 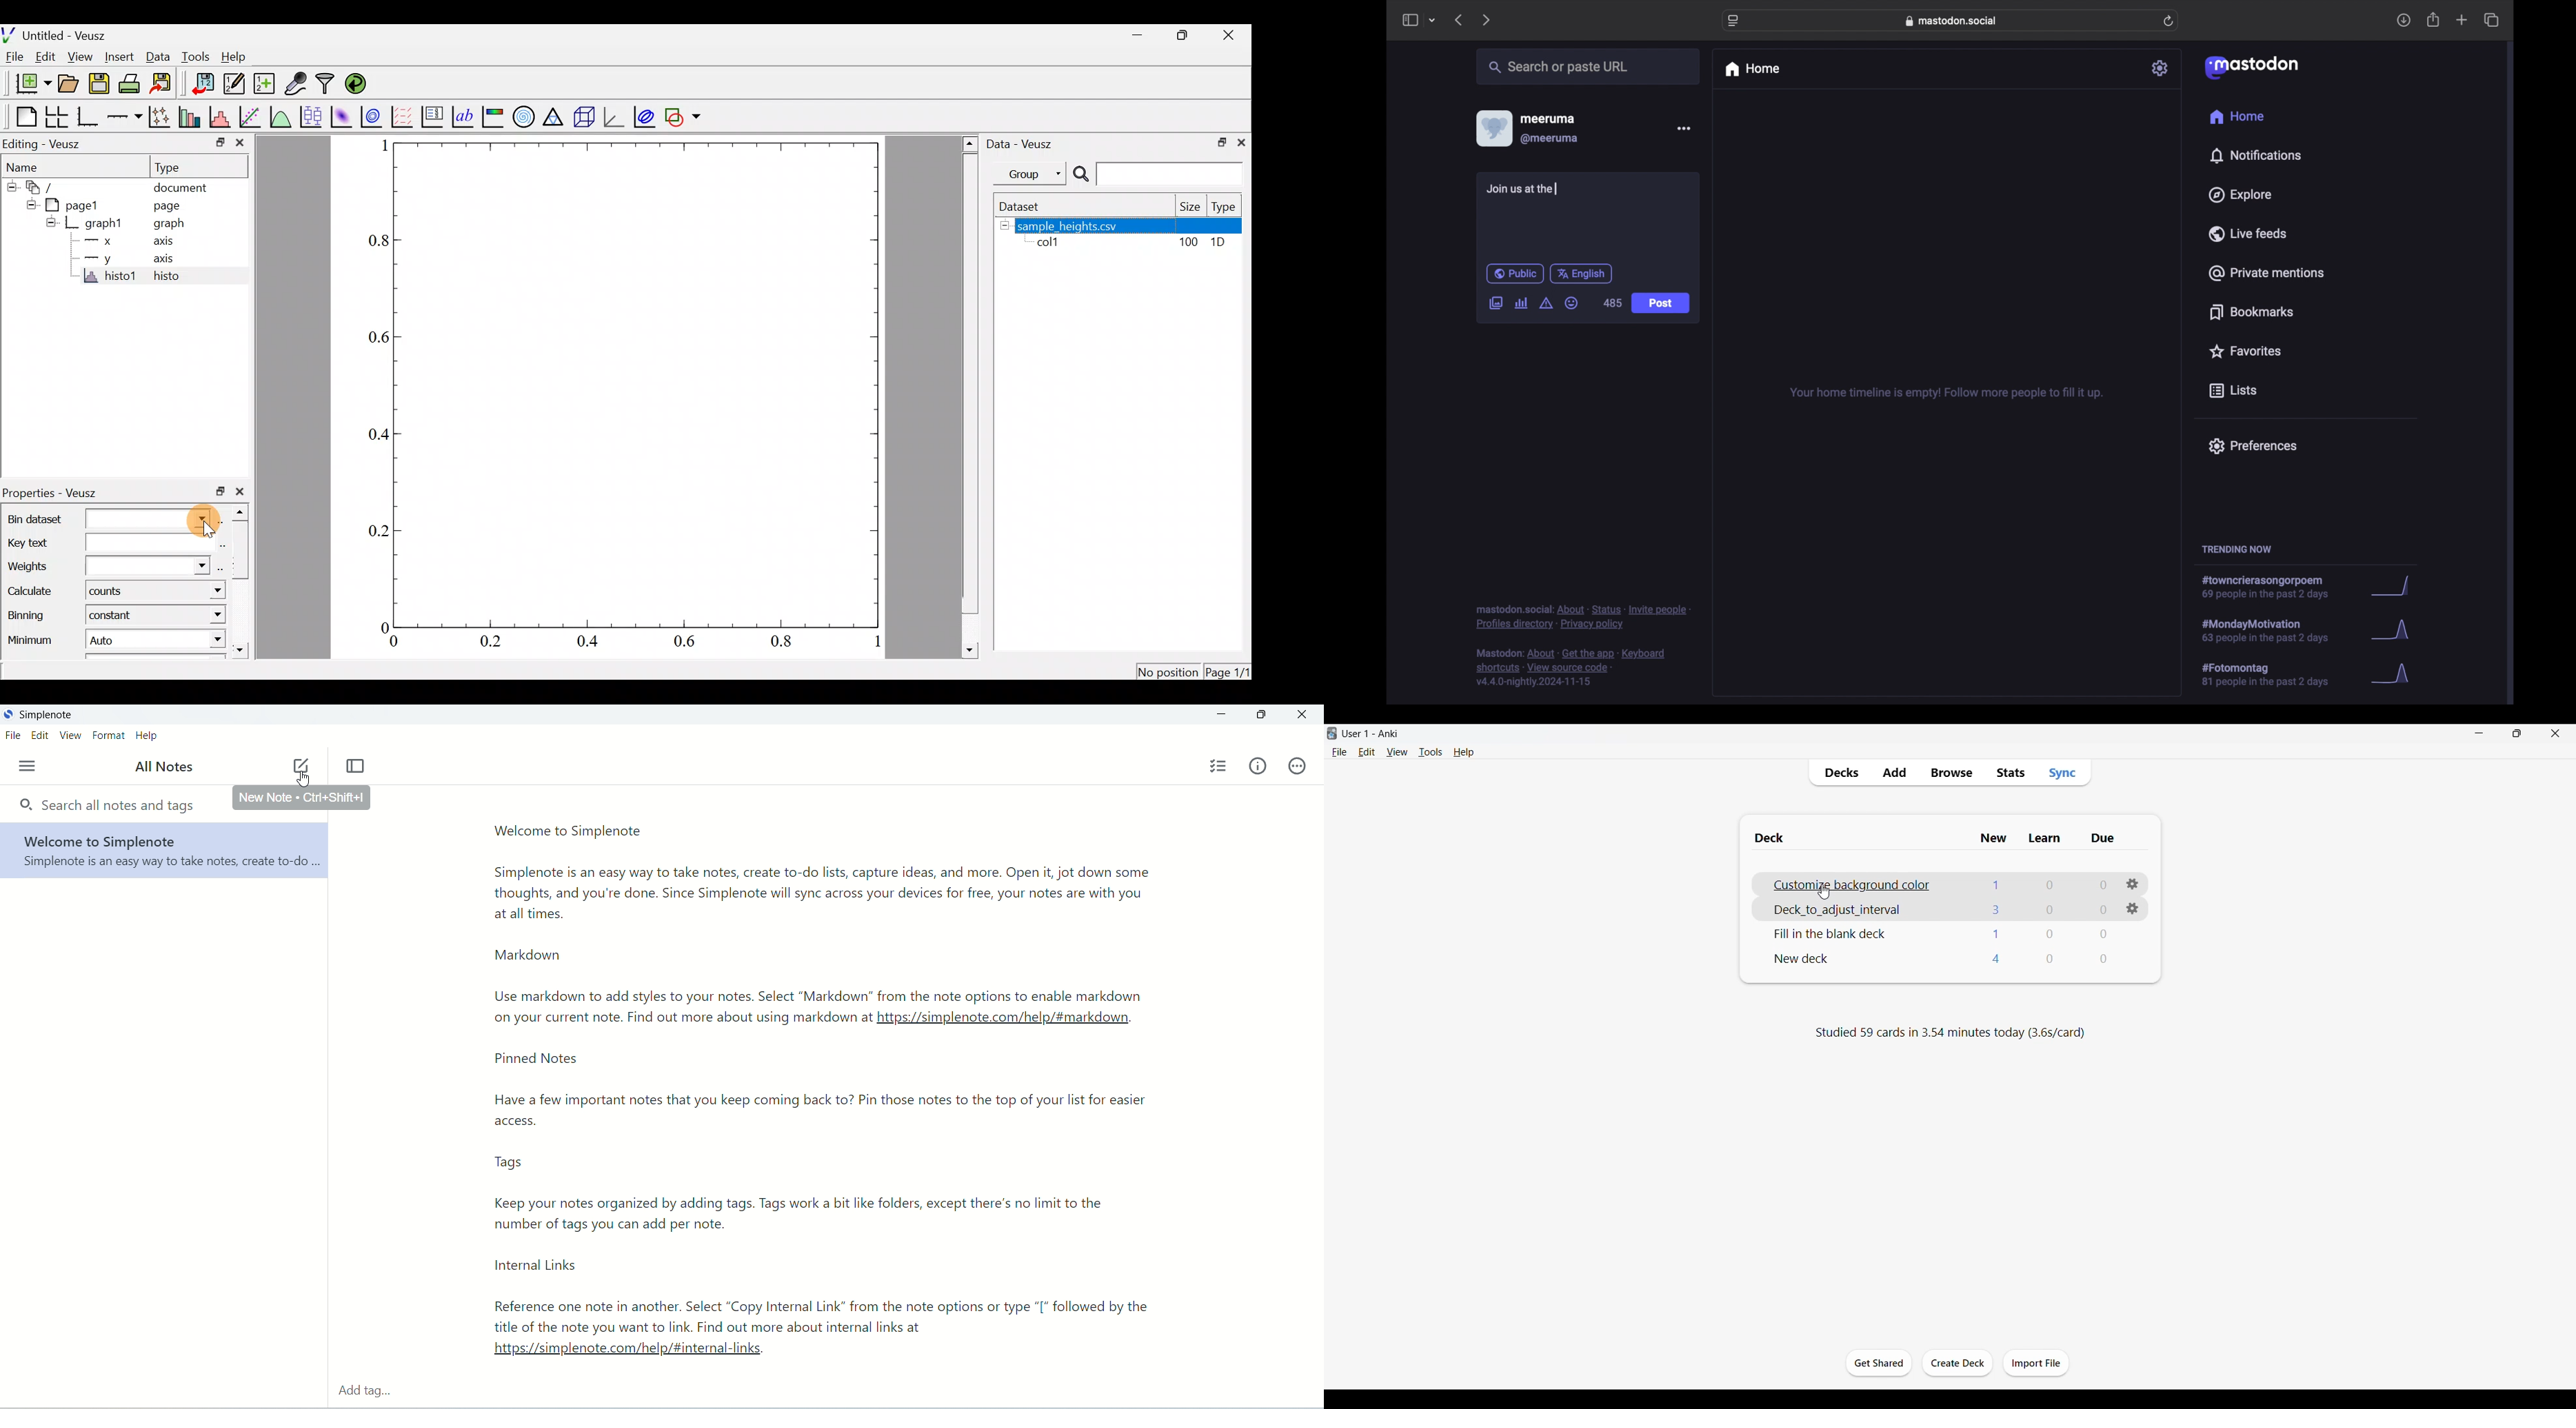 I want to click on 0.6, so click(x=688, y=643).